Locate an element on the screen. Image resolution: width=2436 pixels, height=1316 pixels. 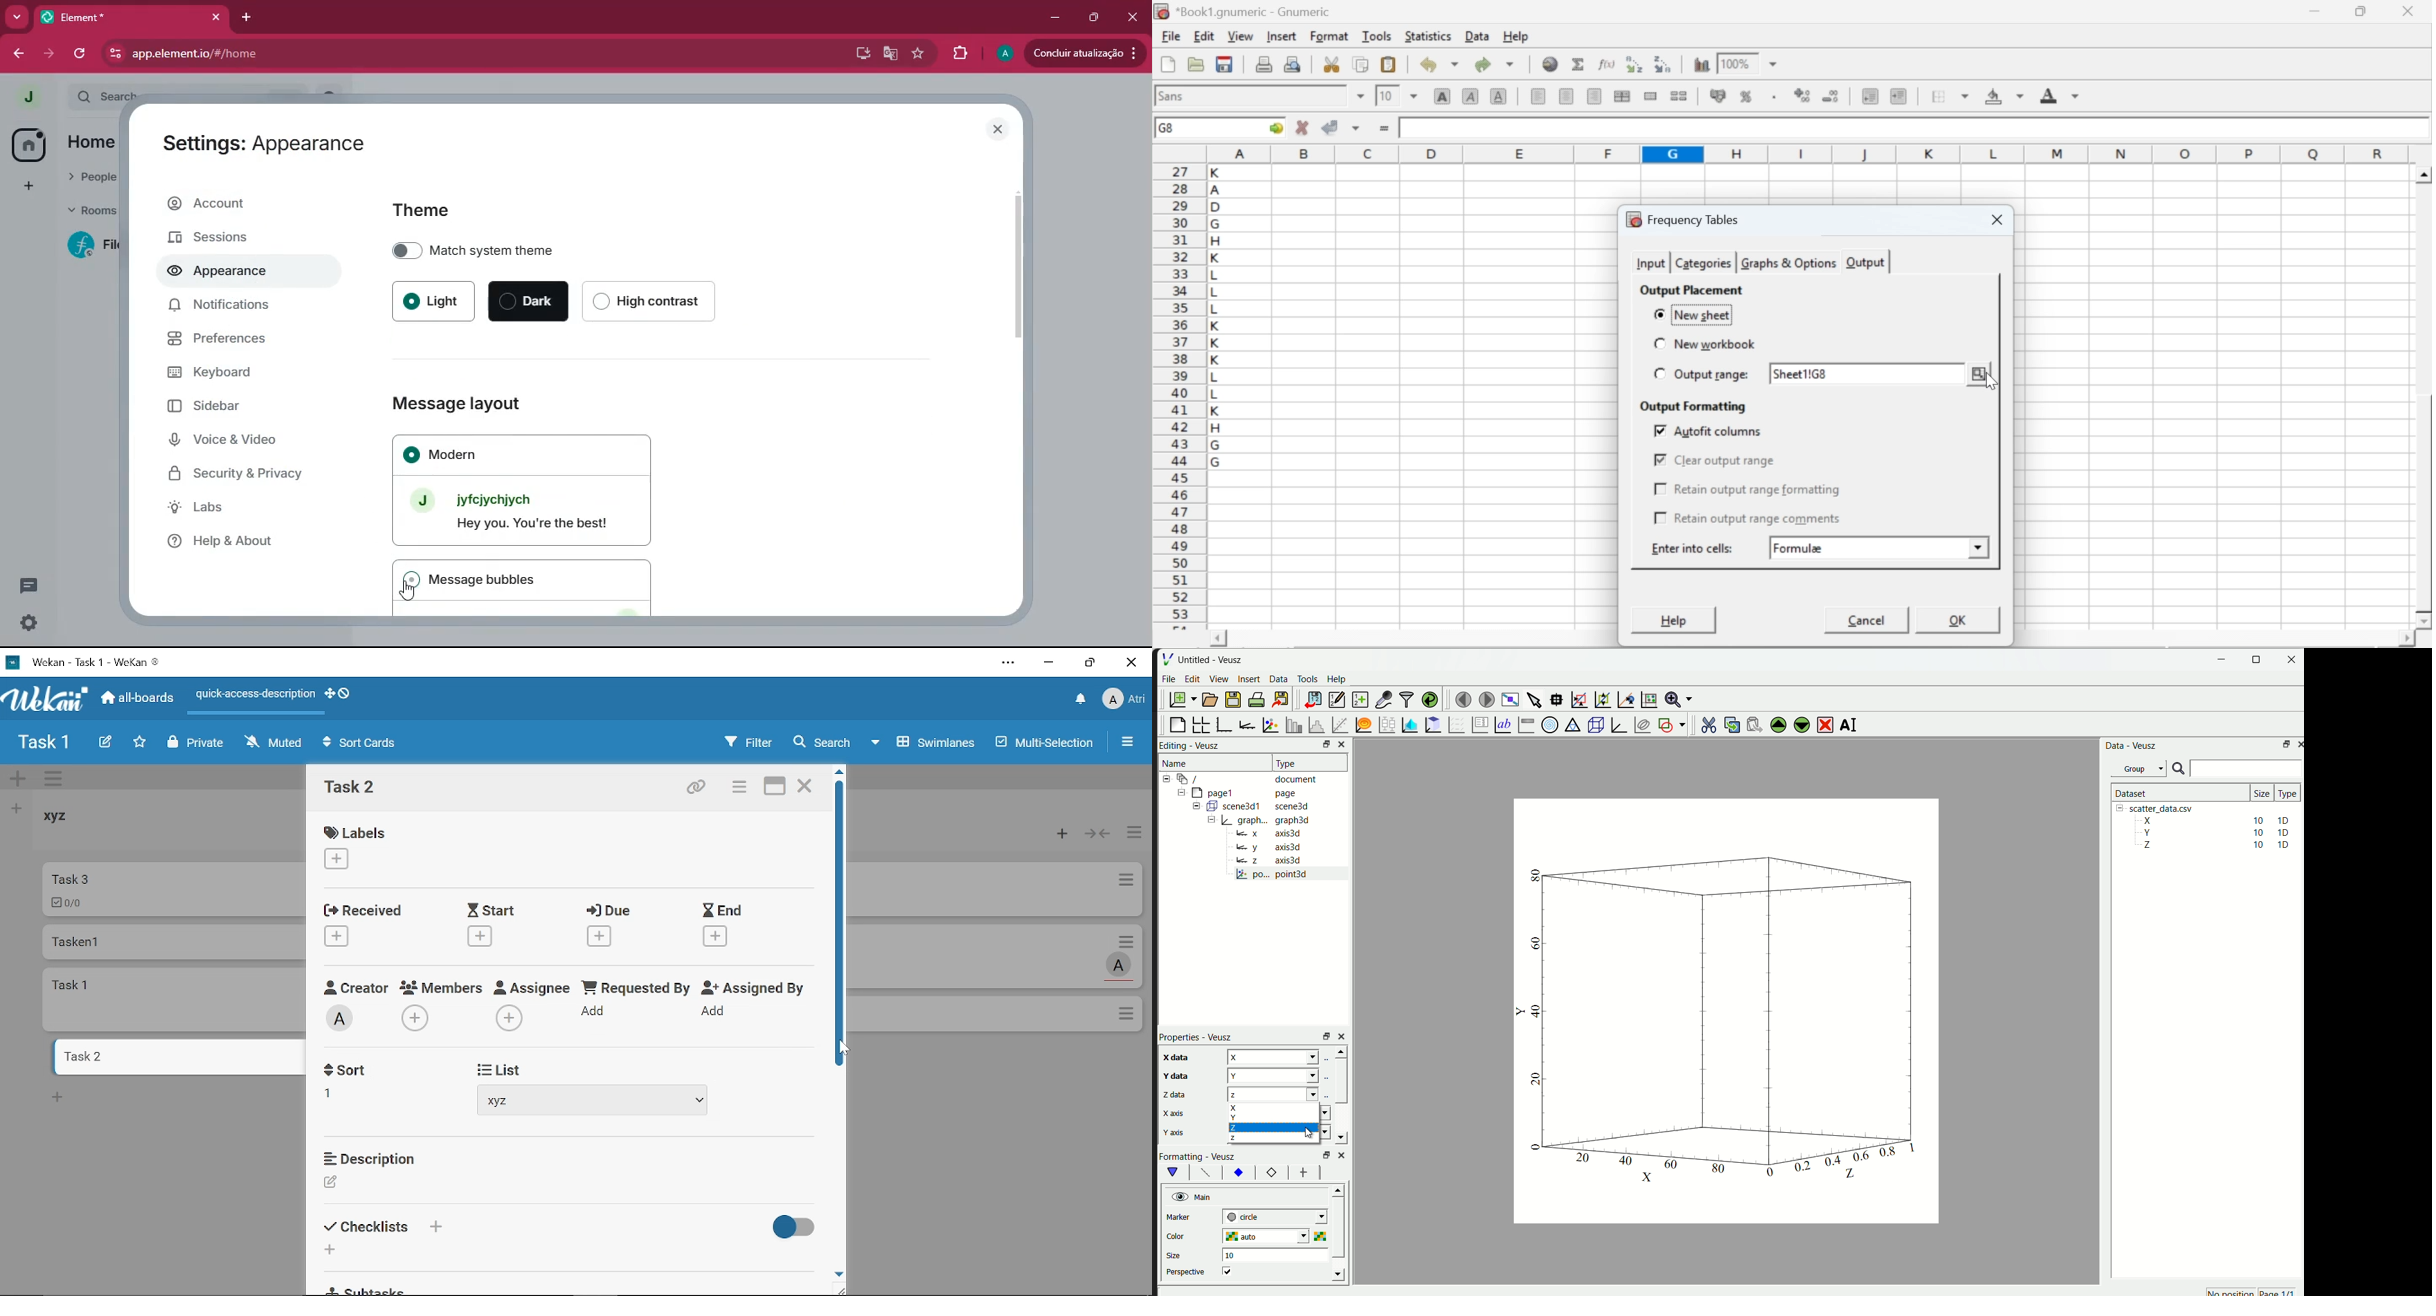
x axis is located at coordinates (1174, 1113).